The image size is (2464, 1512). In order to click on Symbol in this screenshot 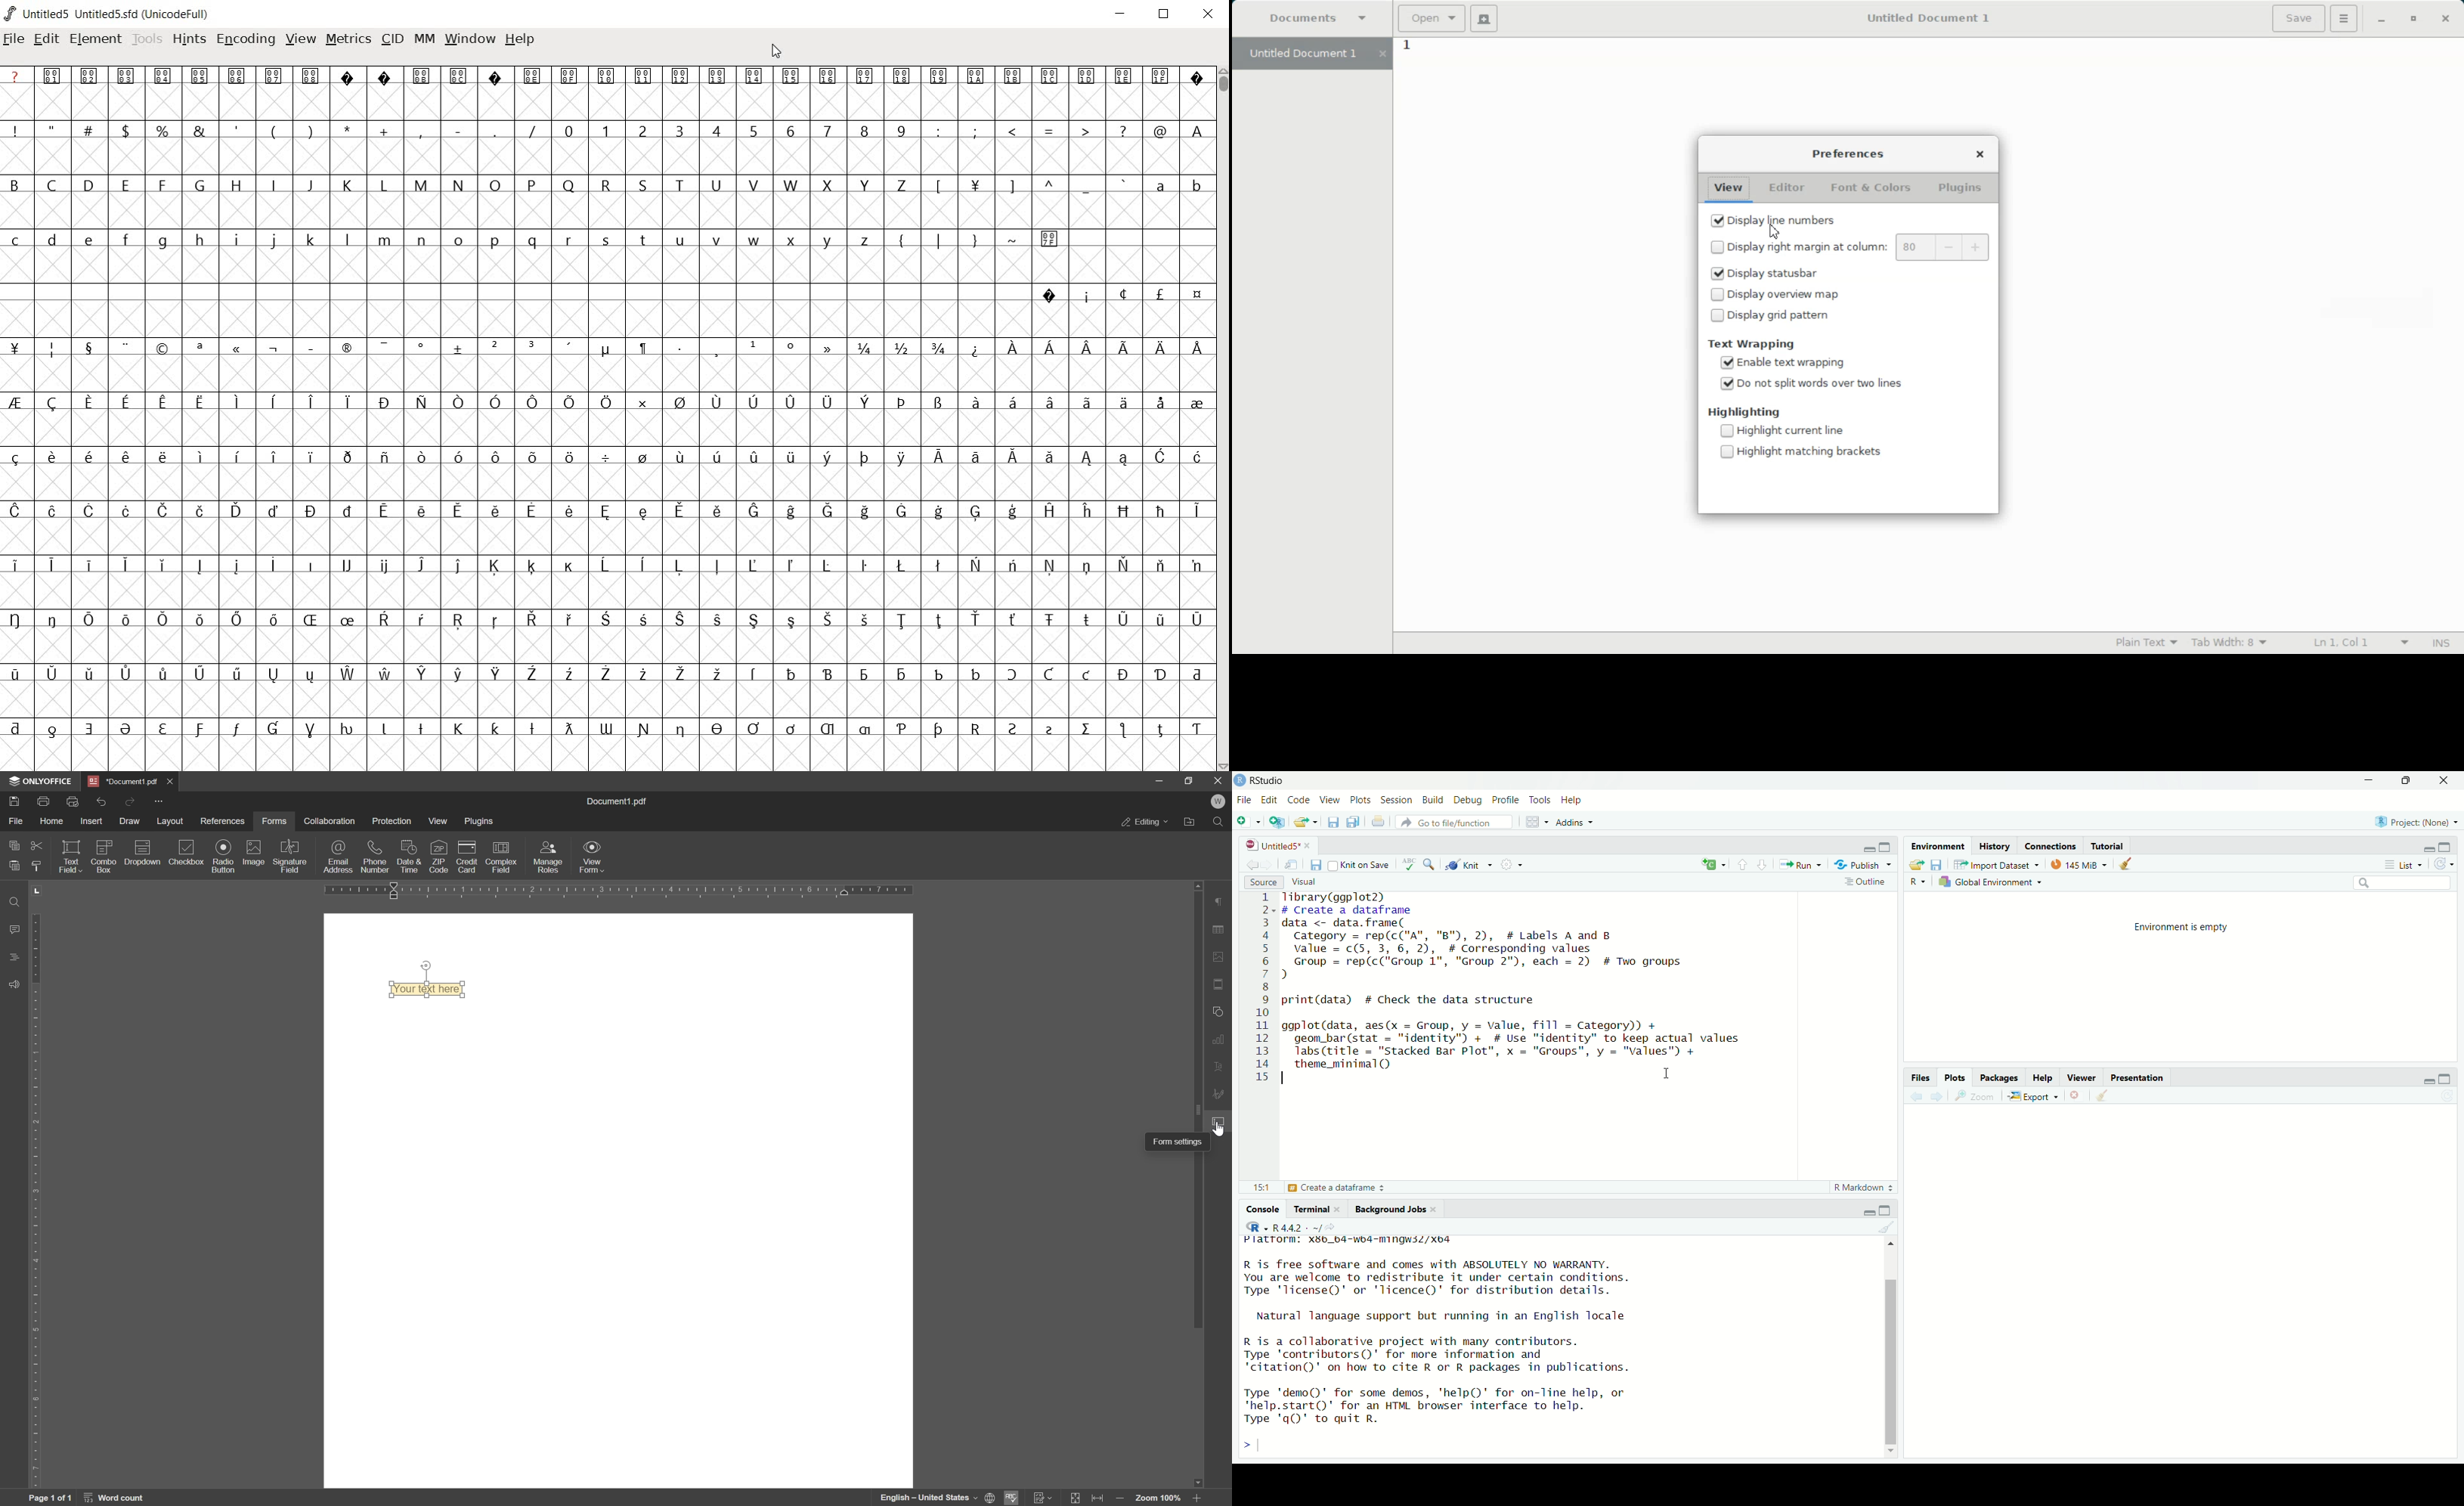, I will do `click(1052, 566)`.